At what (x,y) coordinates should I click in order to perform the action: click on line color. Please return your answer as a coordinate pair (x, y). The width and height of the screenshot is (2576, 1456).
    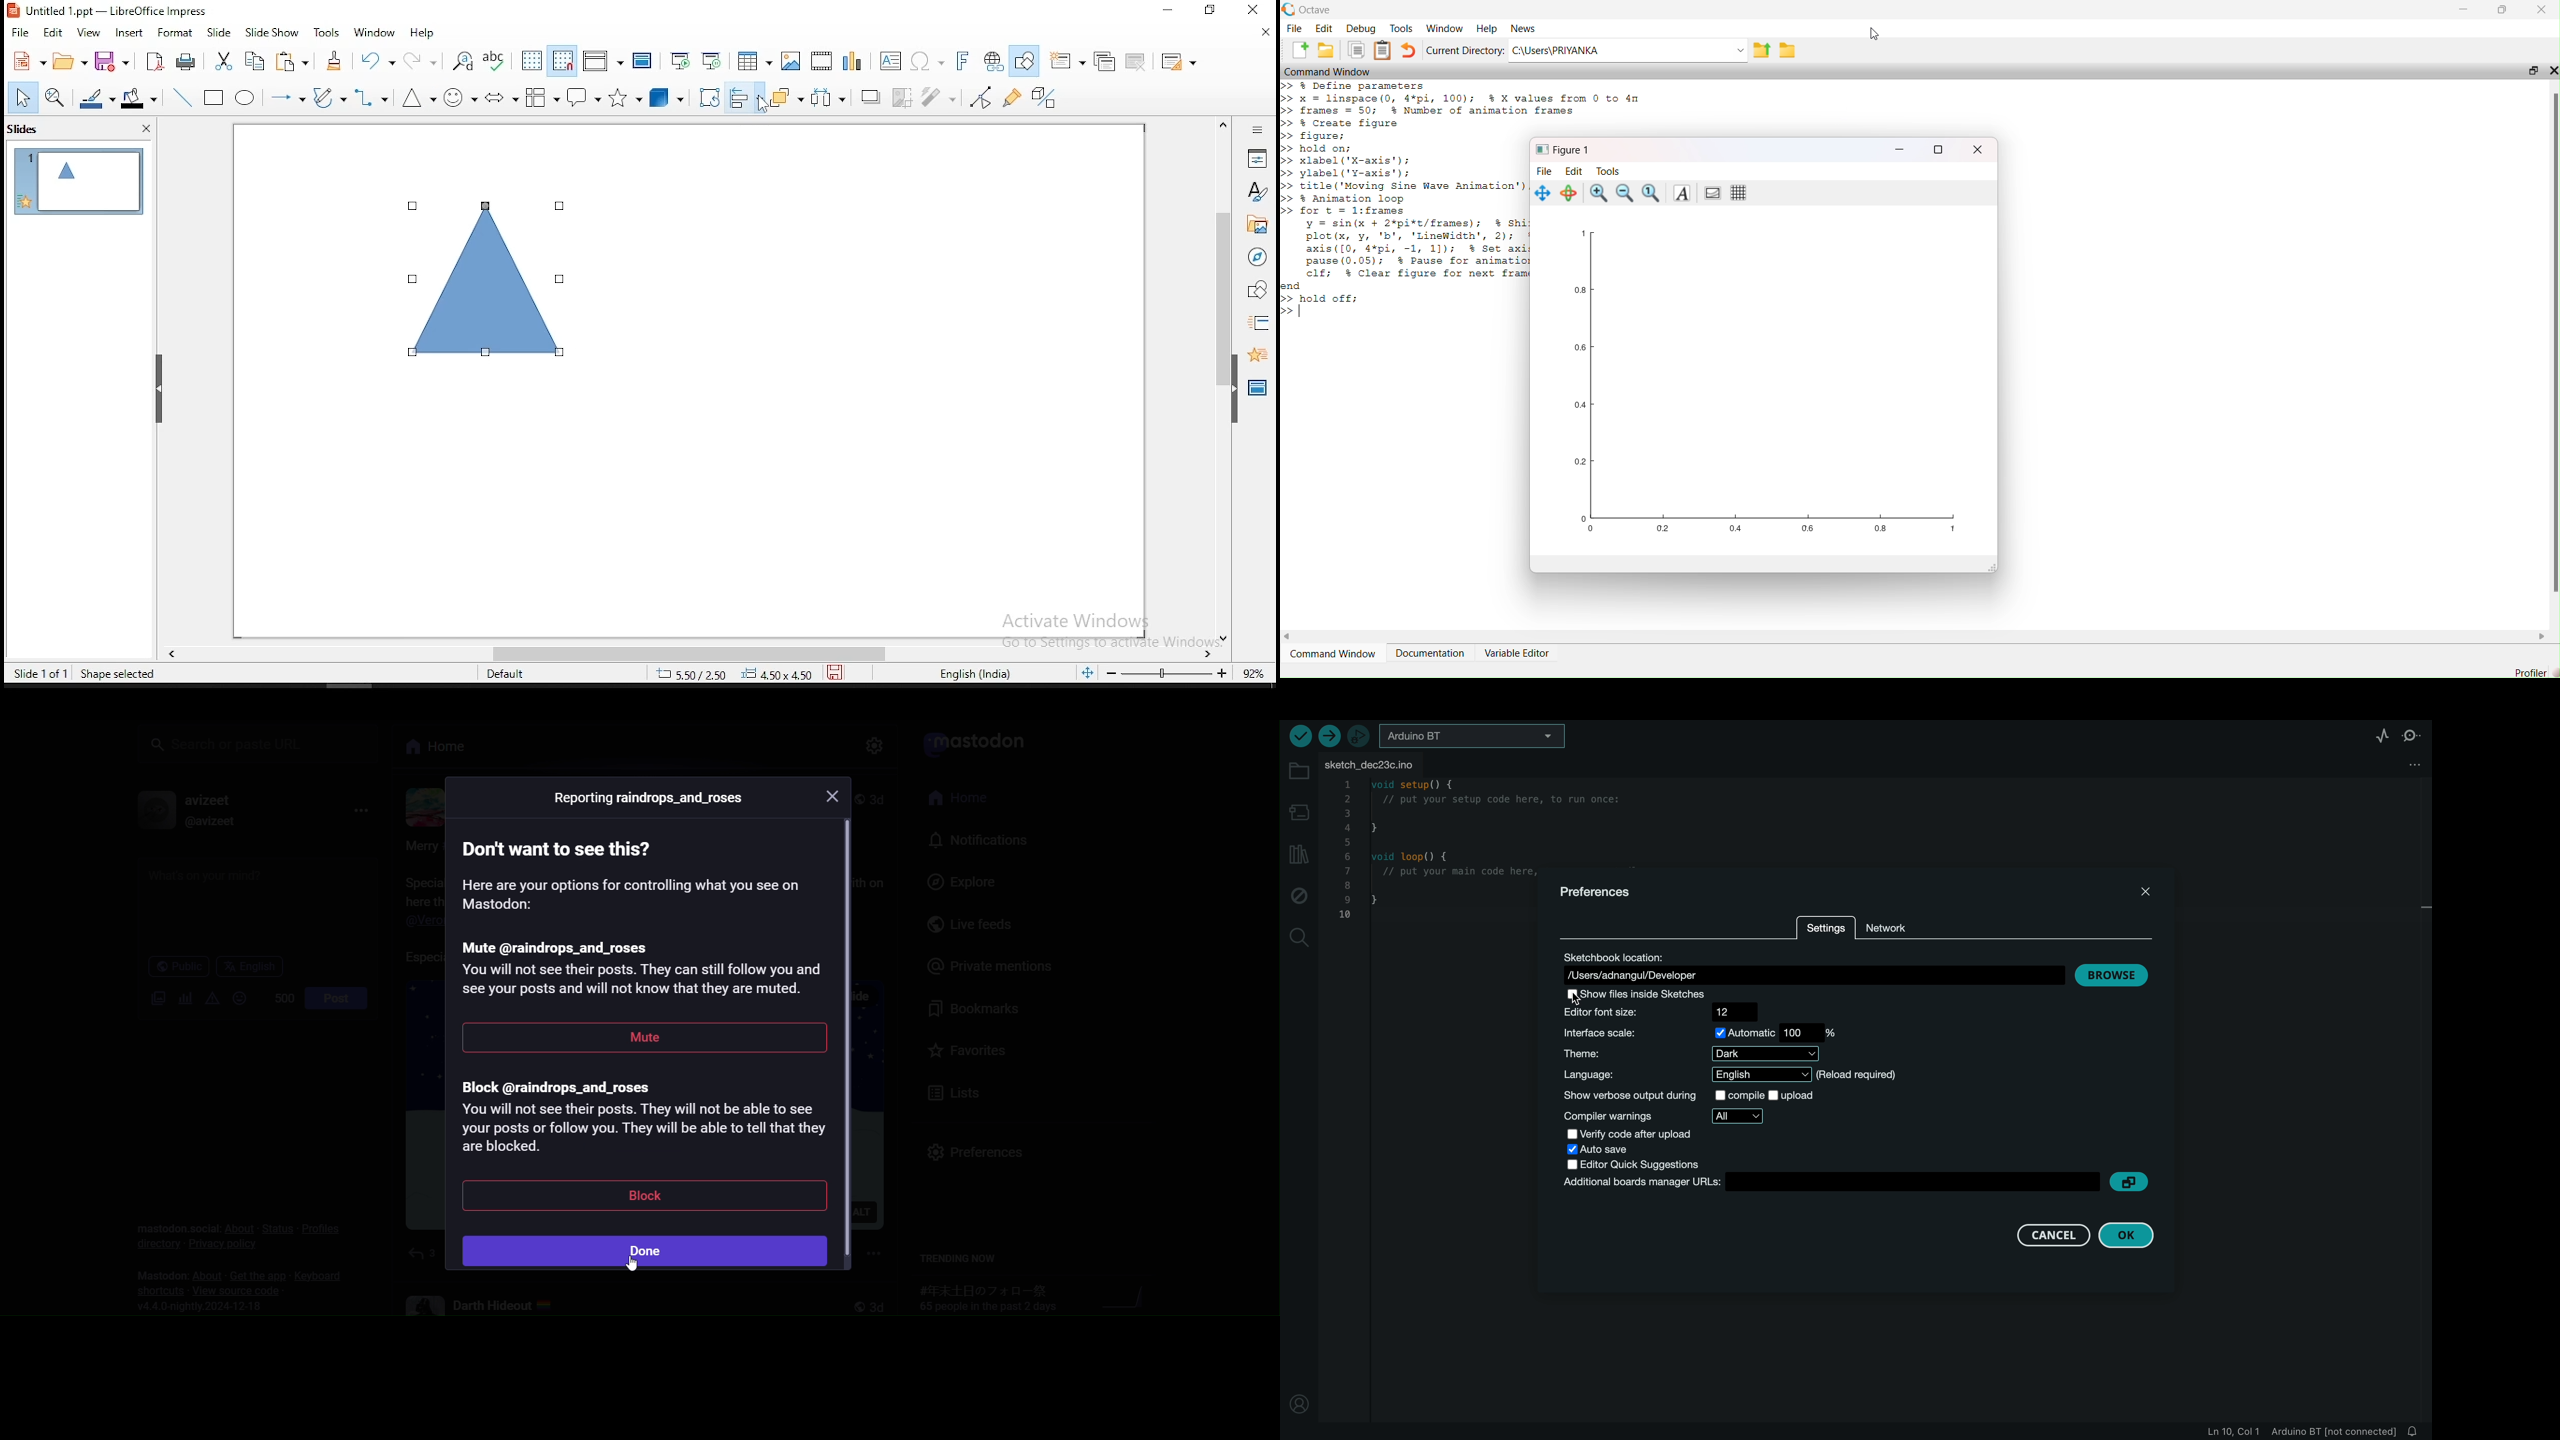
    Looking at the image, I should click on (97, 97).